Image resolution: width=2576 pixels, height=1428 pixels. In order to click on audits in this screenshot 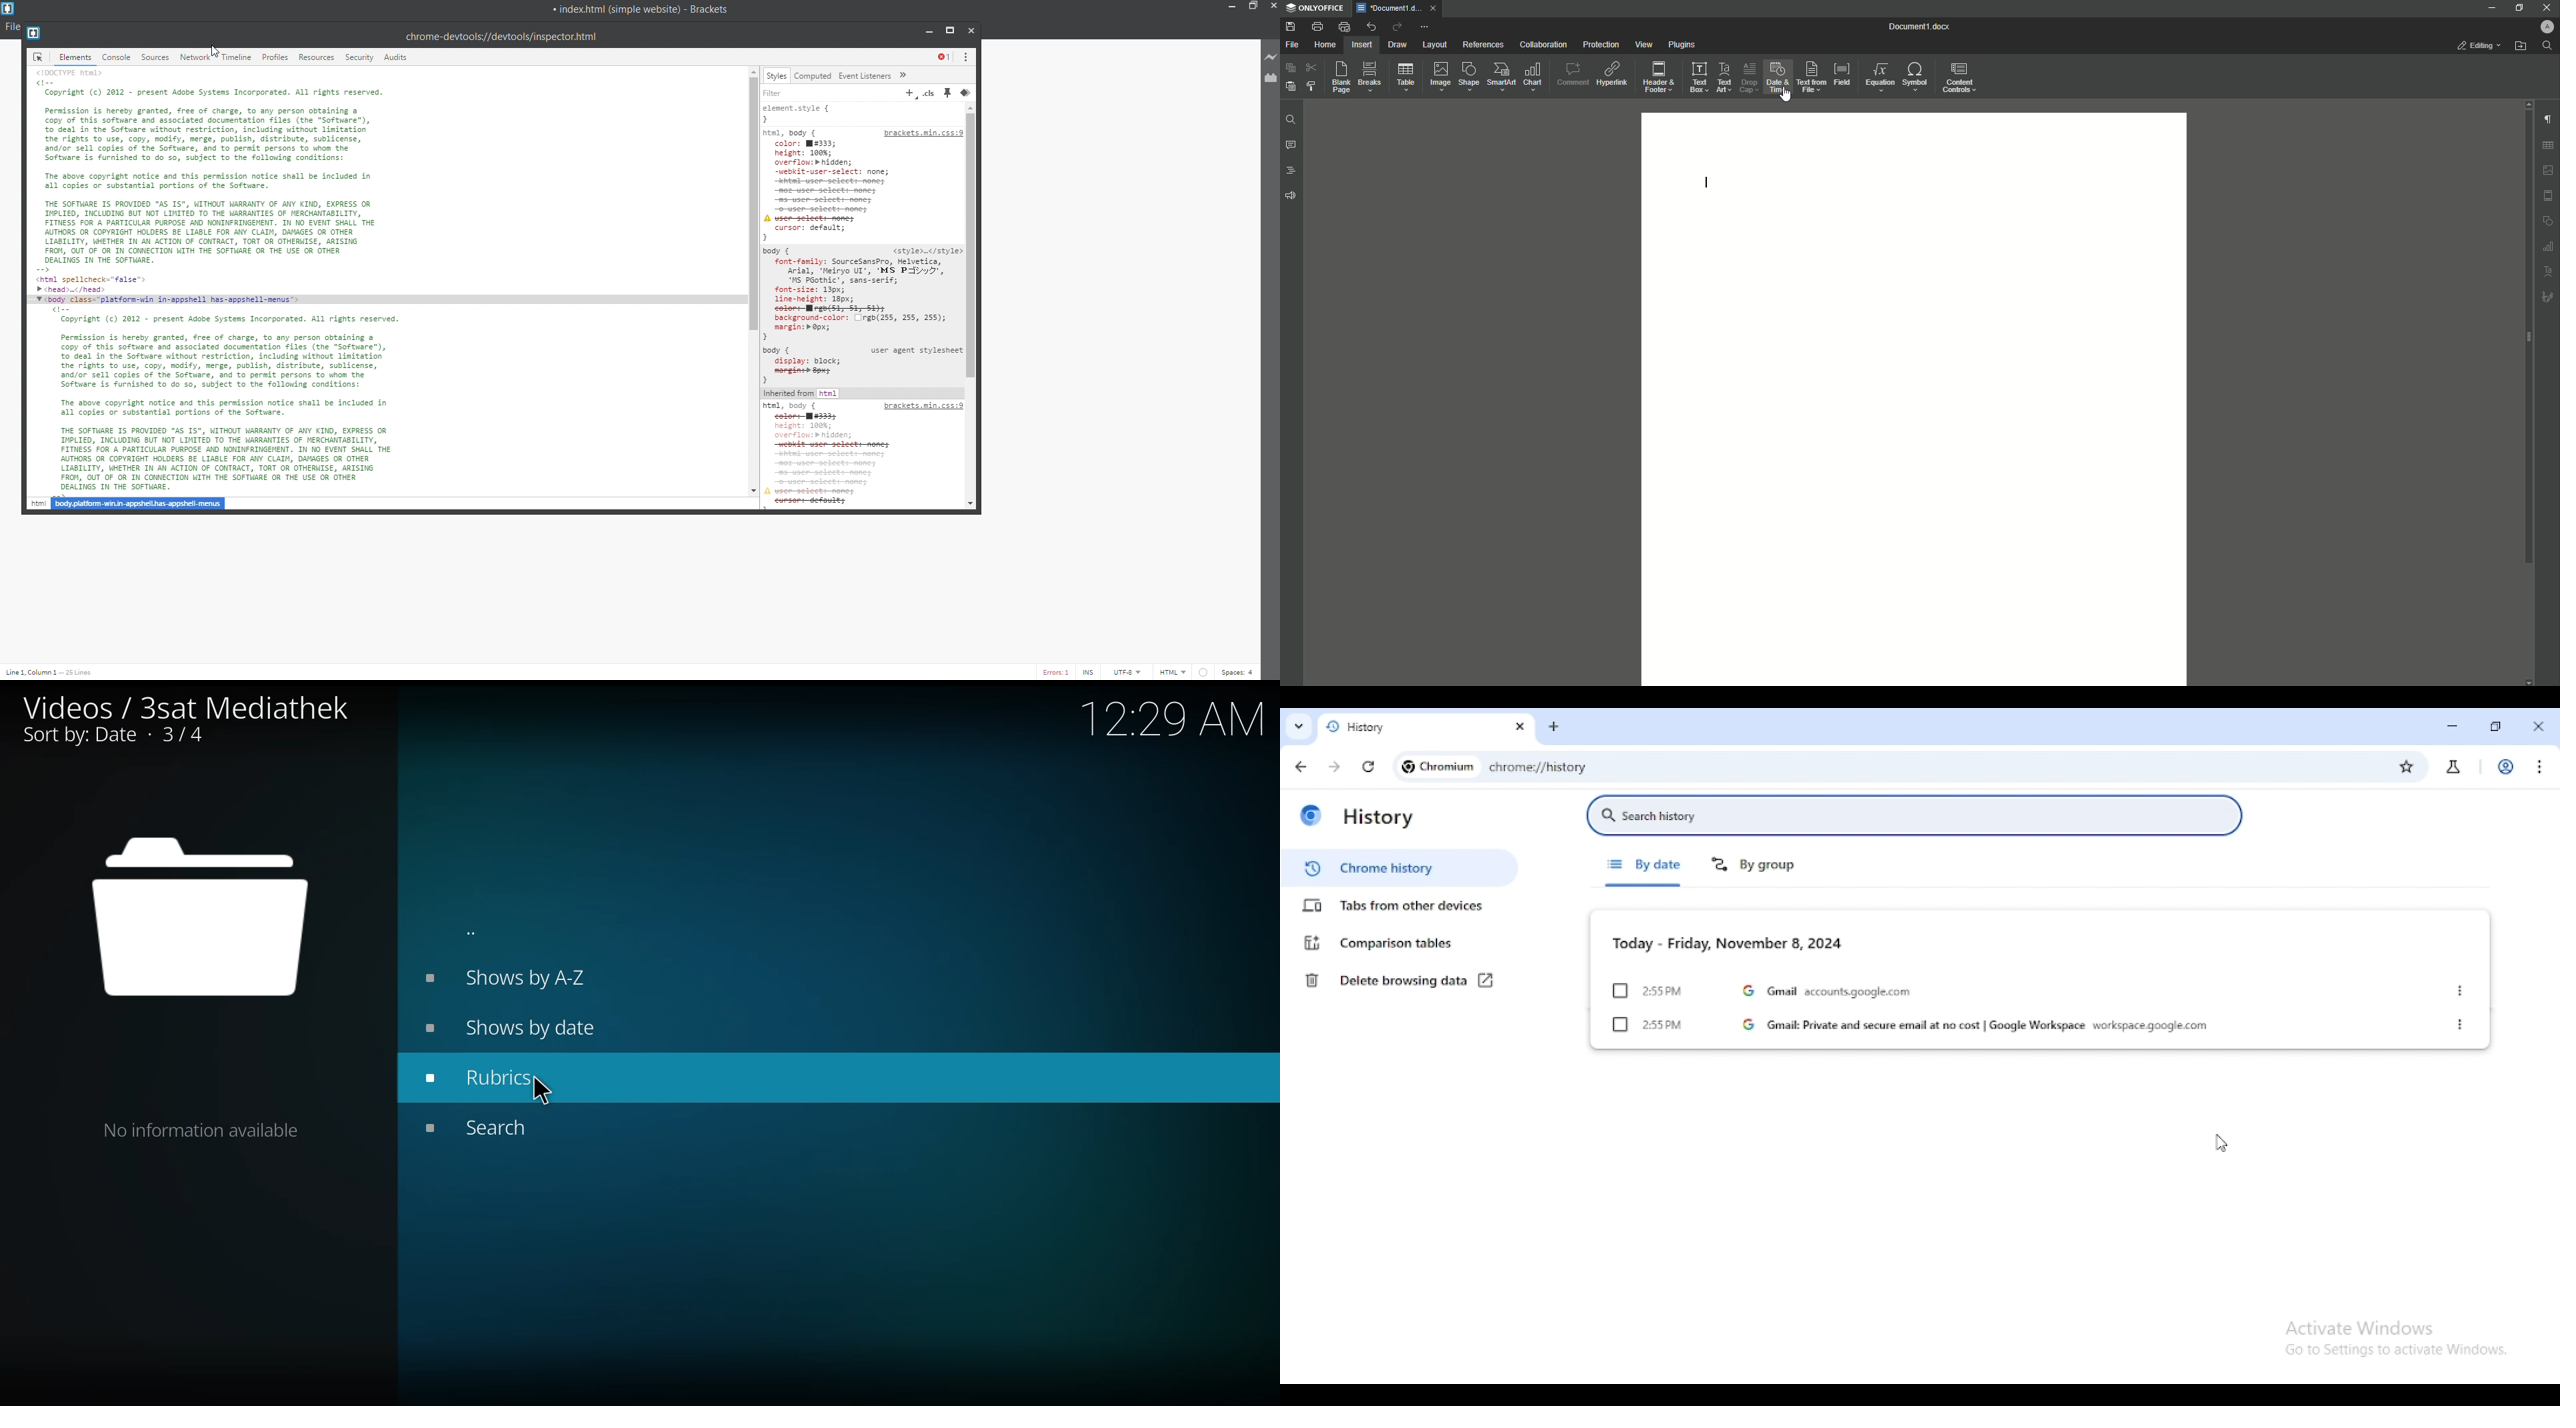, I will do `click(397, 57)`.